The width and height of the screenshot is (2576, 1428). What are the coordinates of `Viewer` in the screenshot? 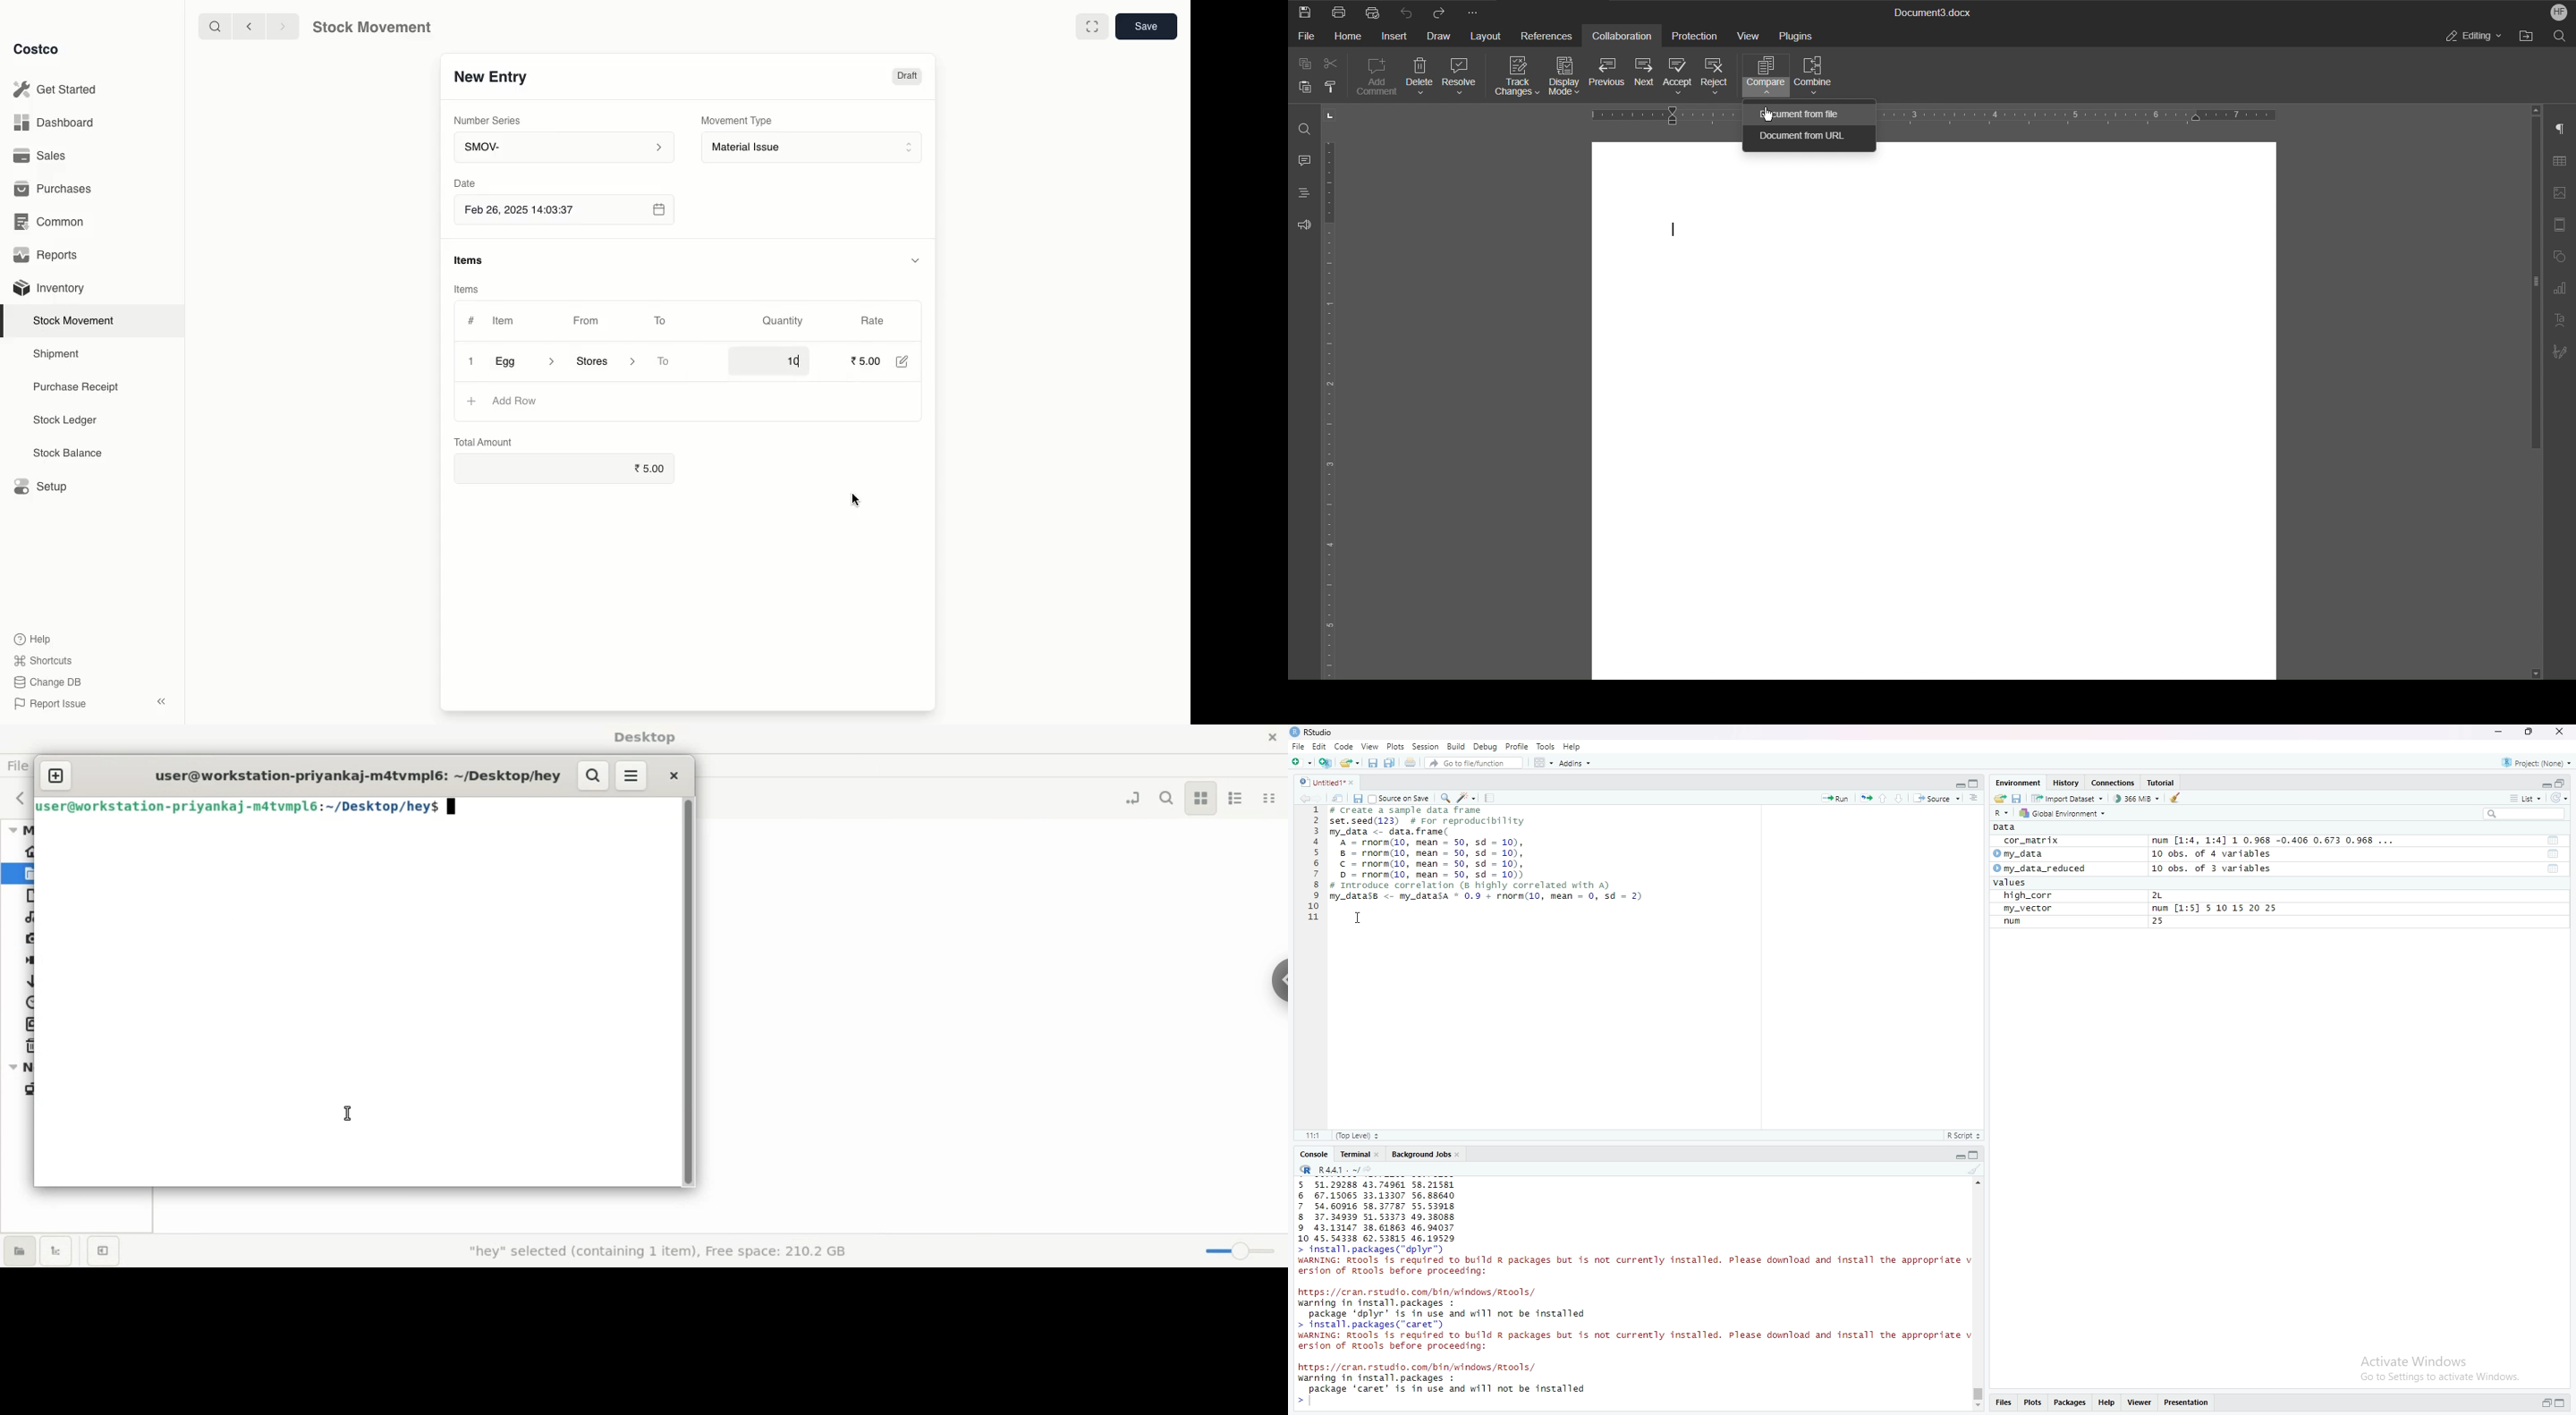 It's located at (2141, 1402).